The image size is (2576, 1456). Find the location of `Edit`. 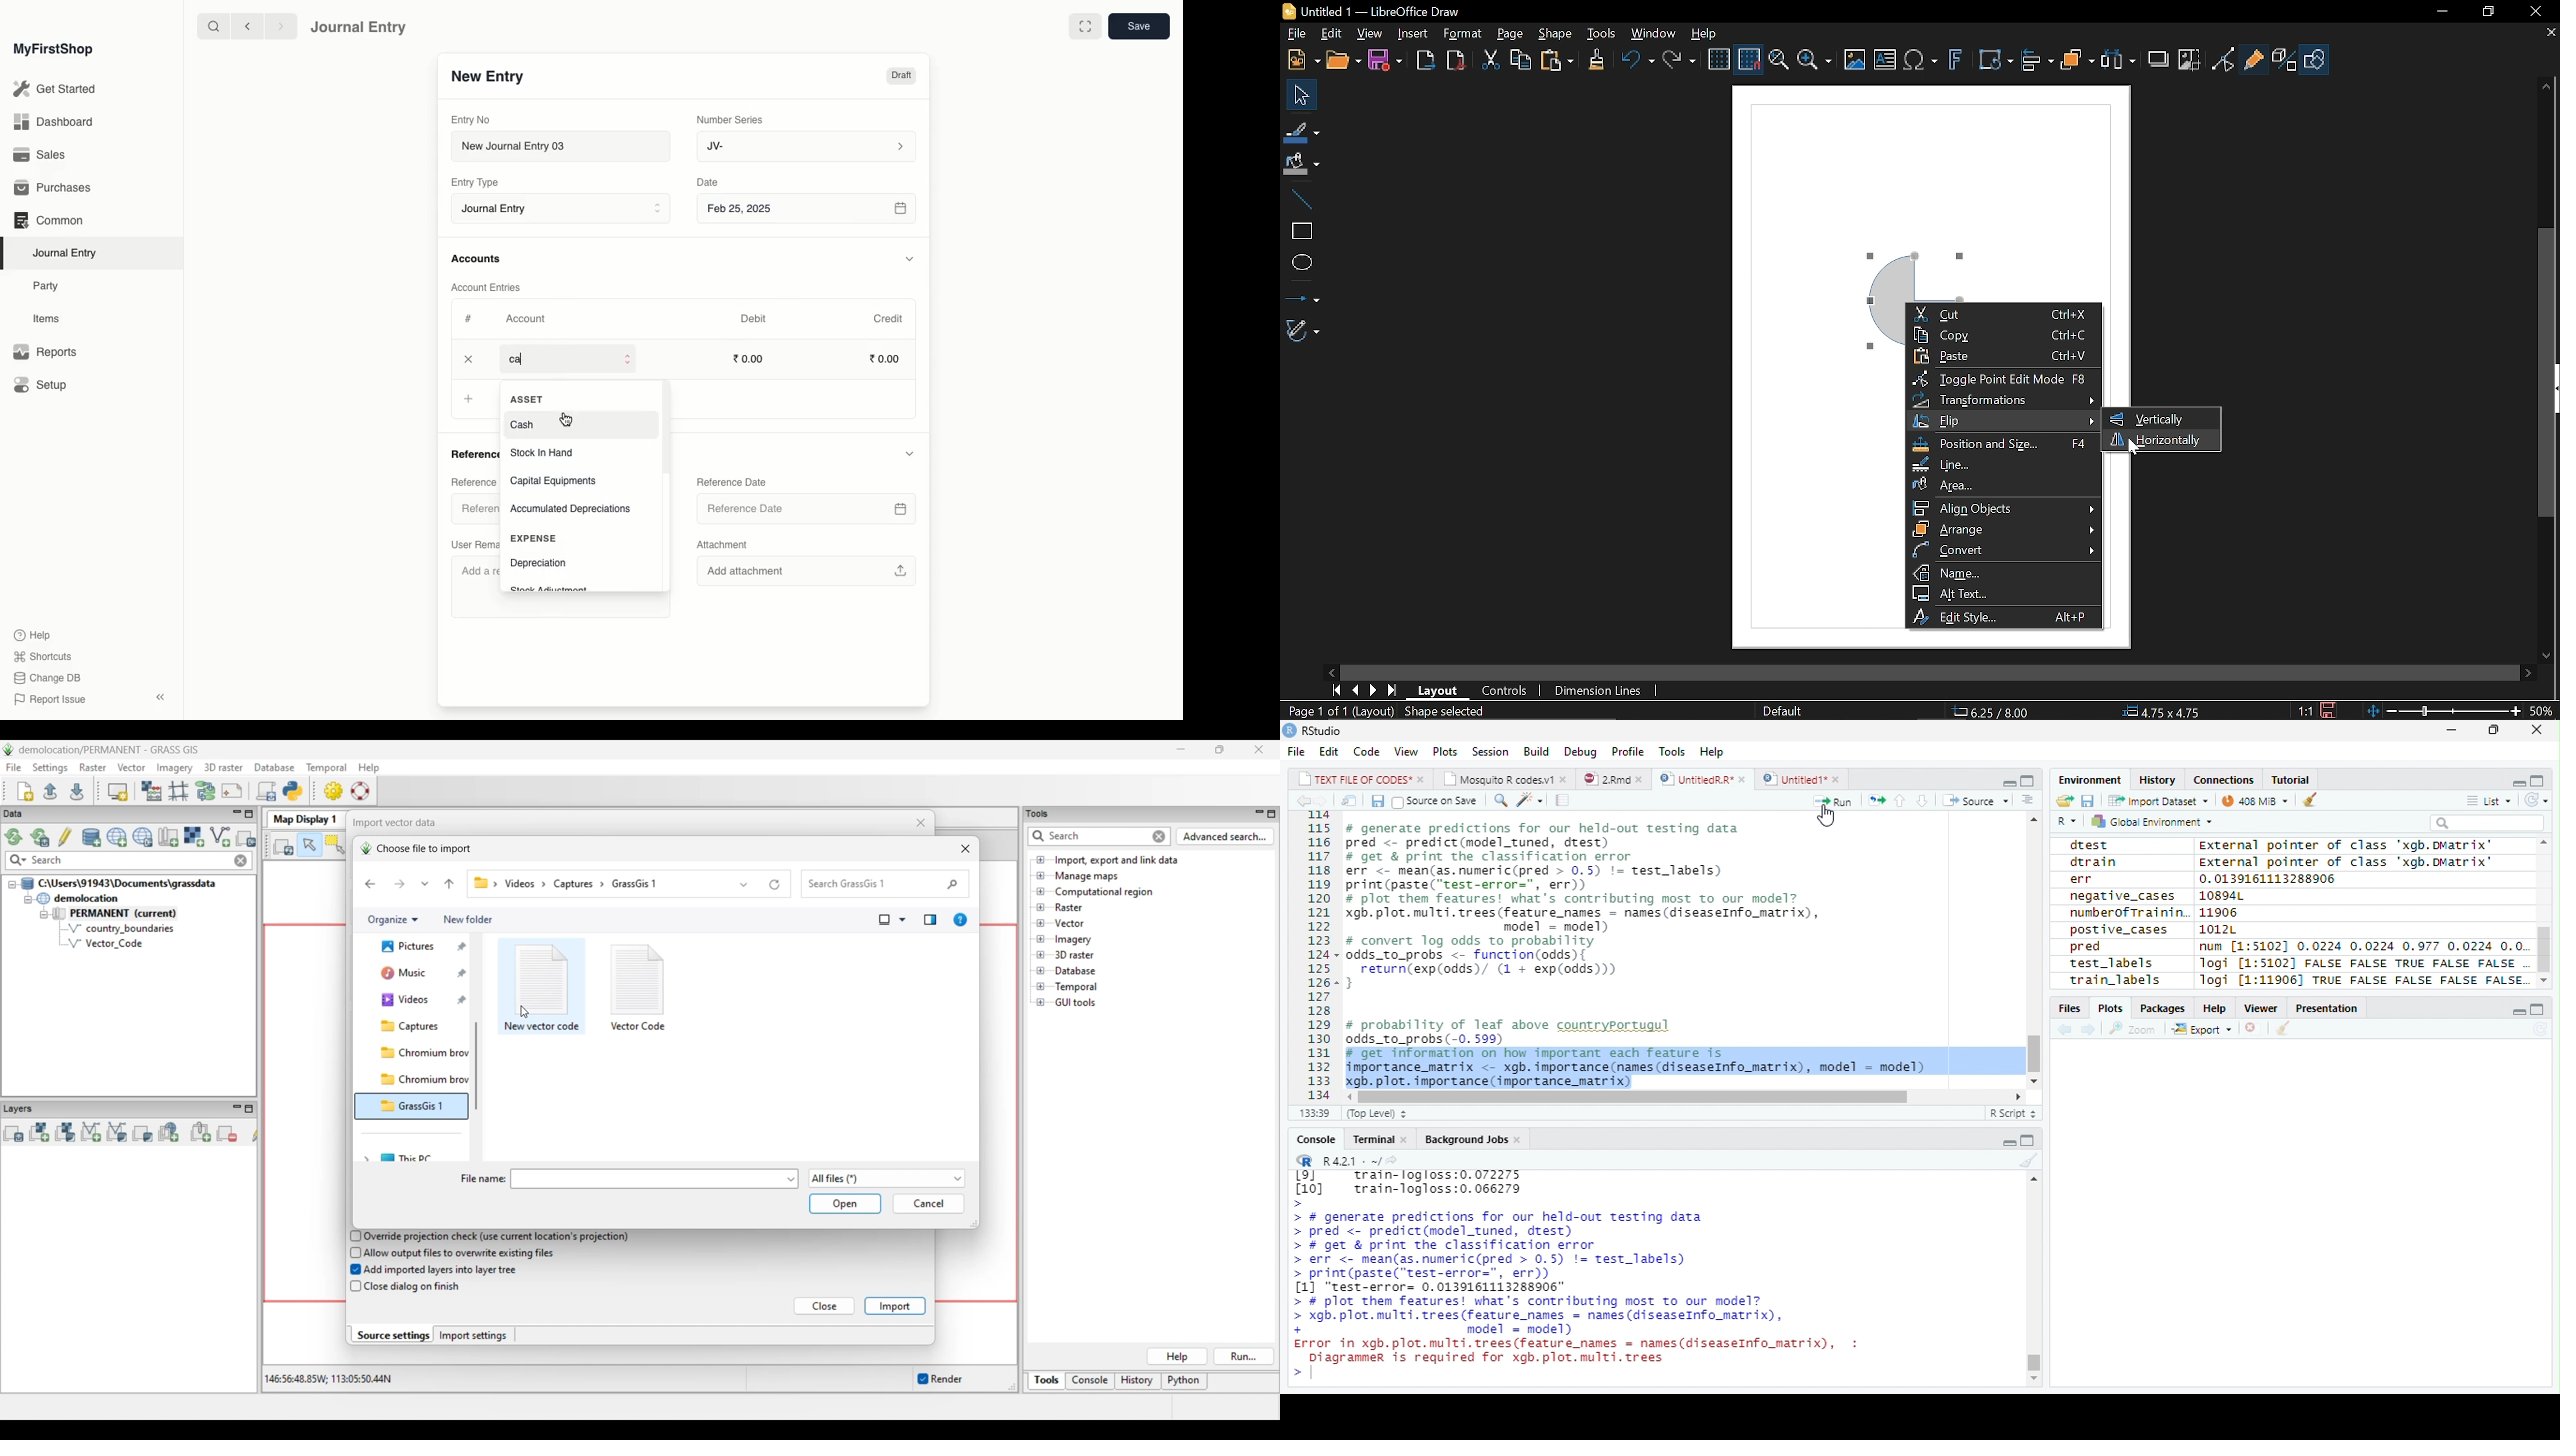

Edit is located at coordinates (1328, 35).